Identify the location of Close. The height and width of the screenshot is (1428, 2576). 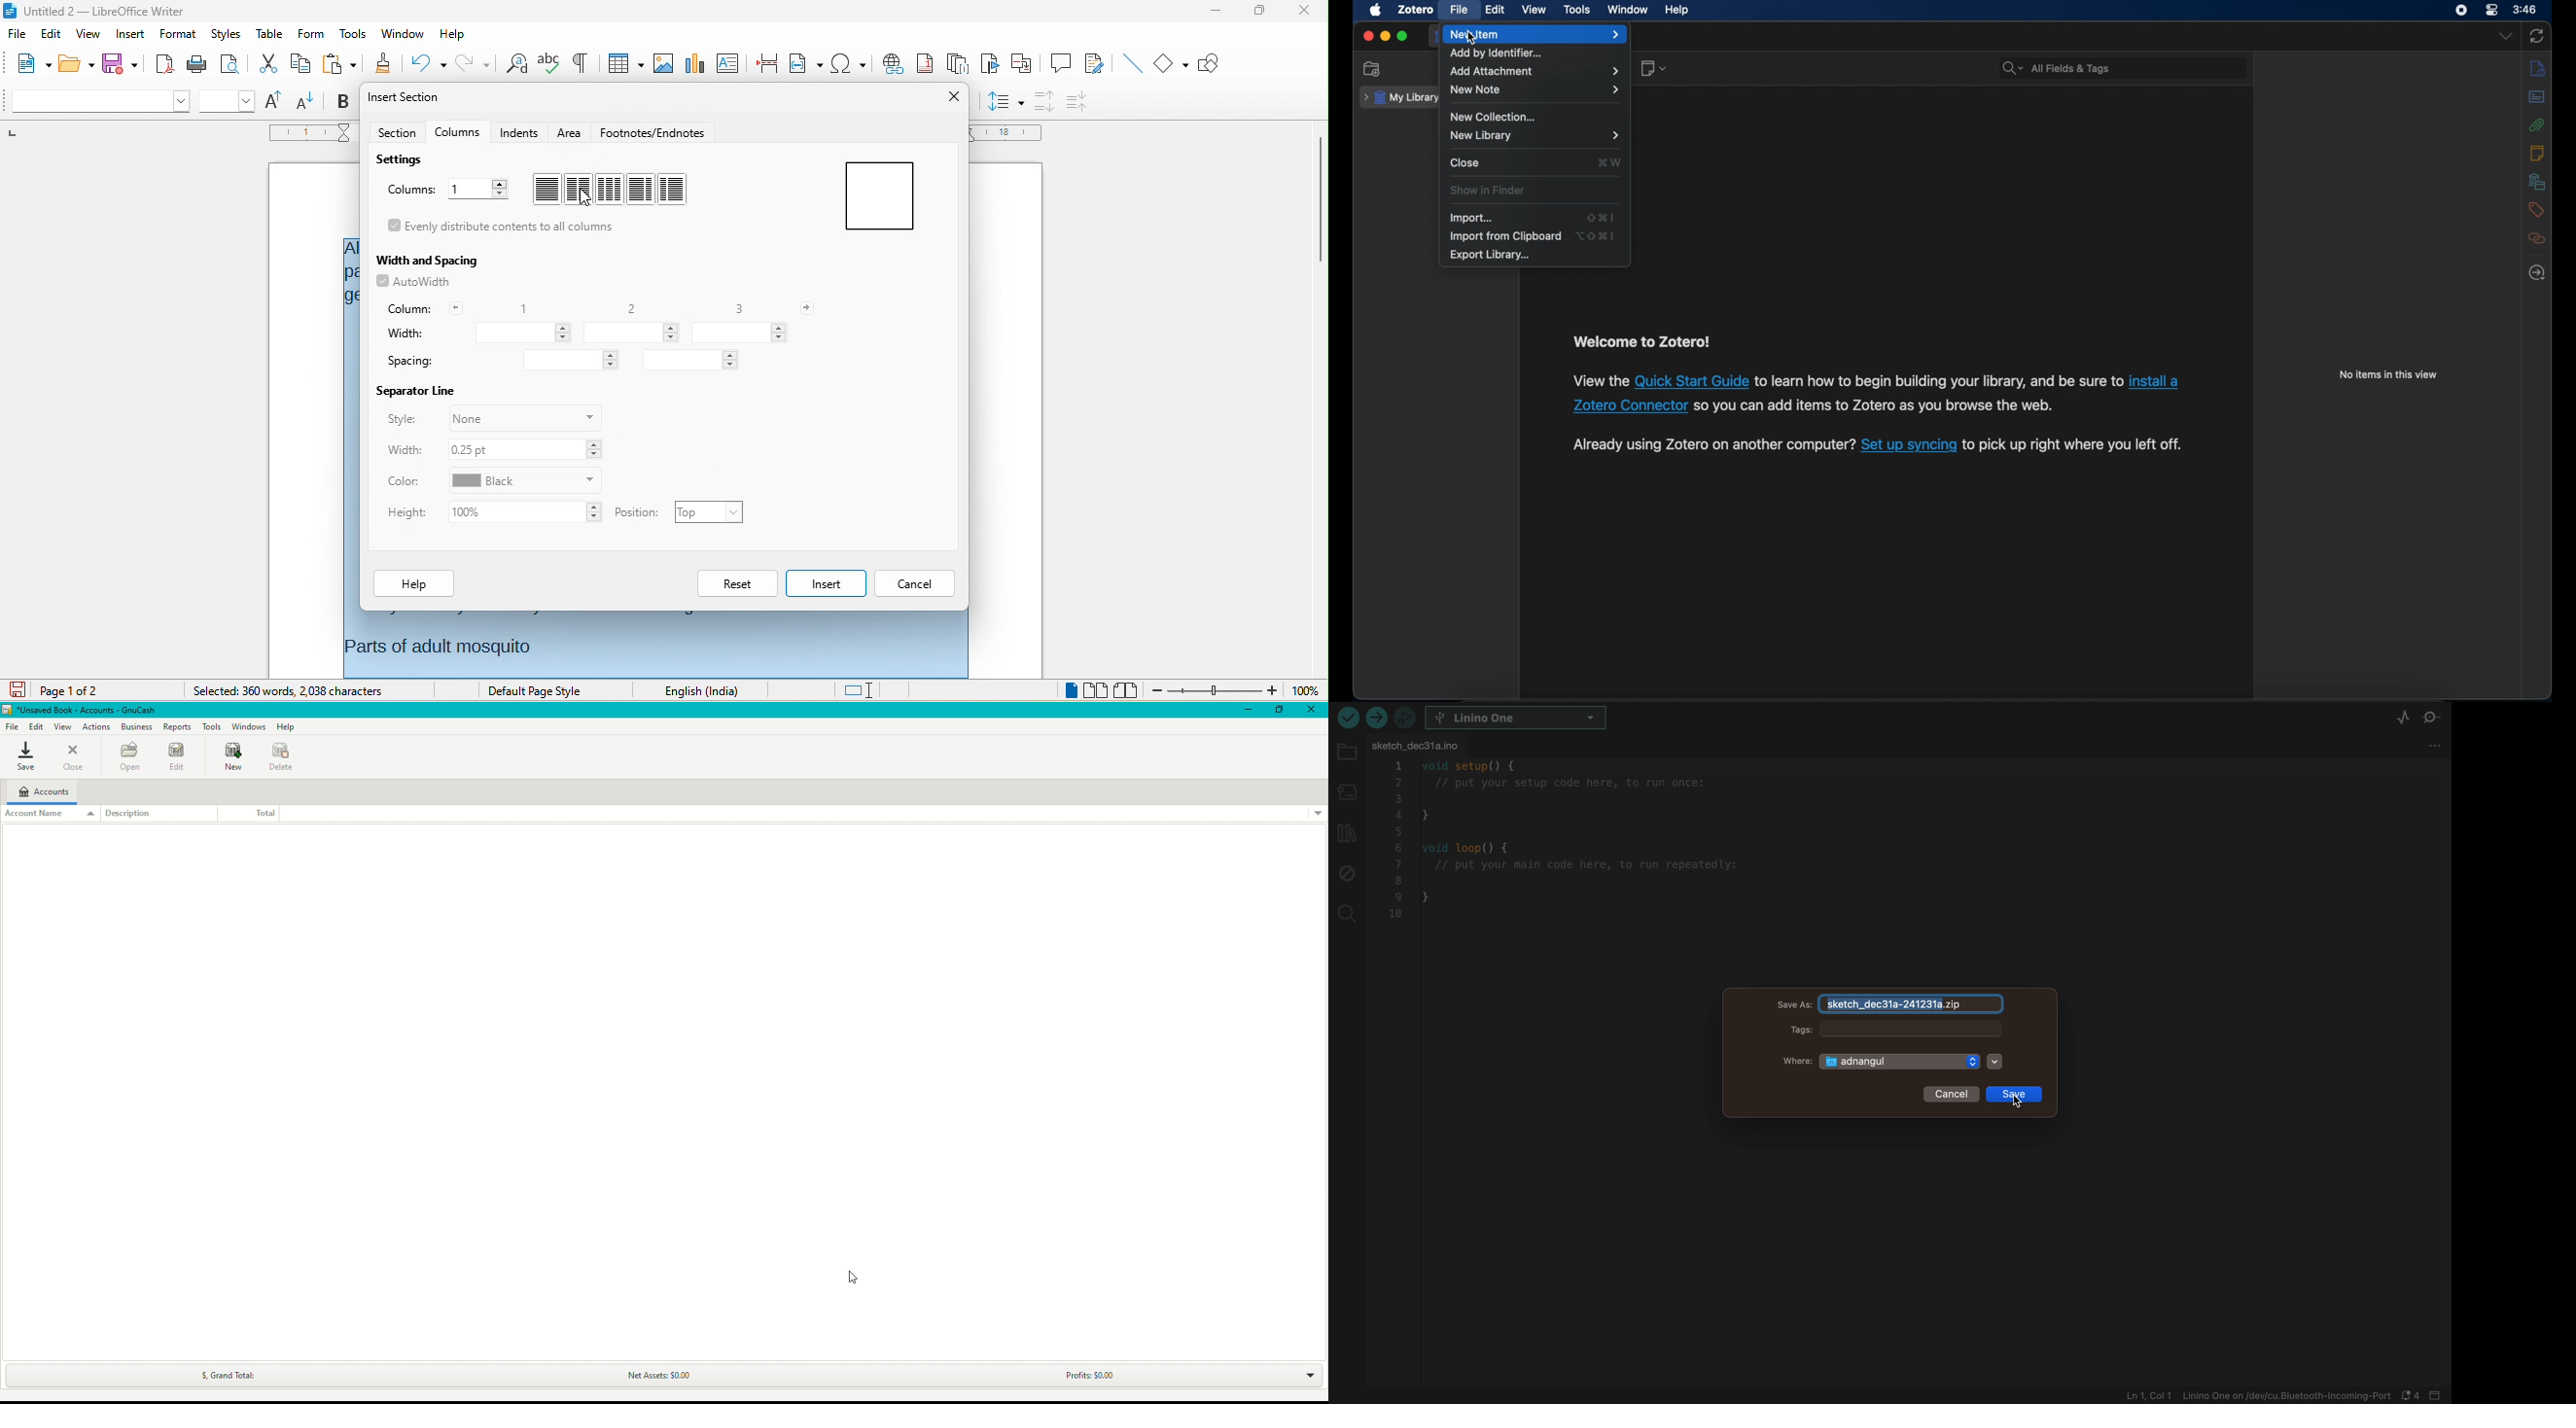
(1312, 710).